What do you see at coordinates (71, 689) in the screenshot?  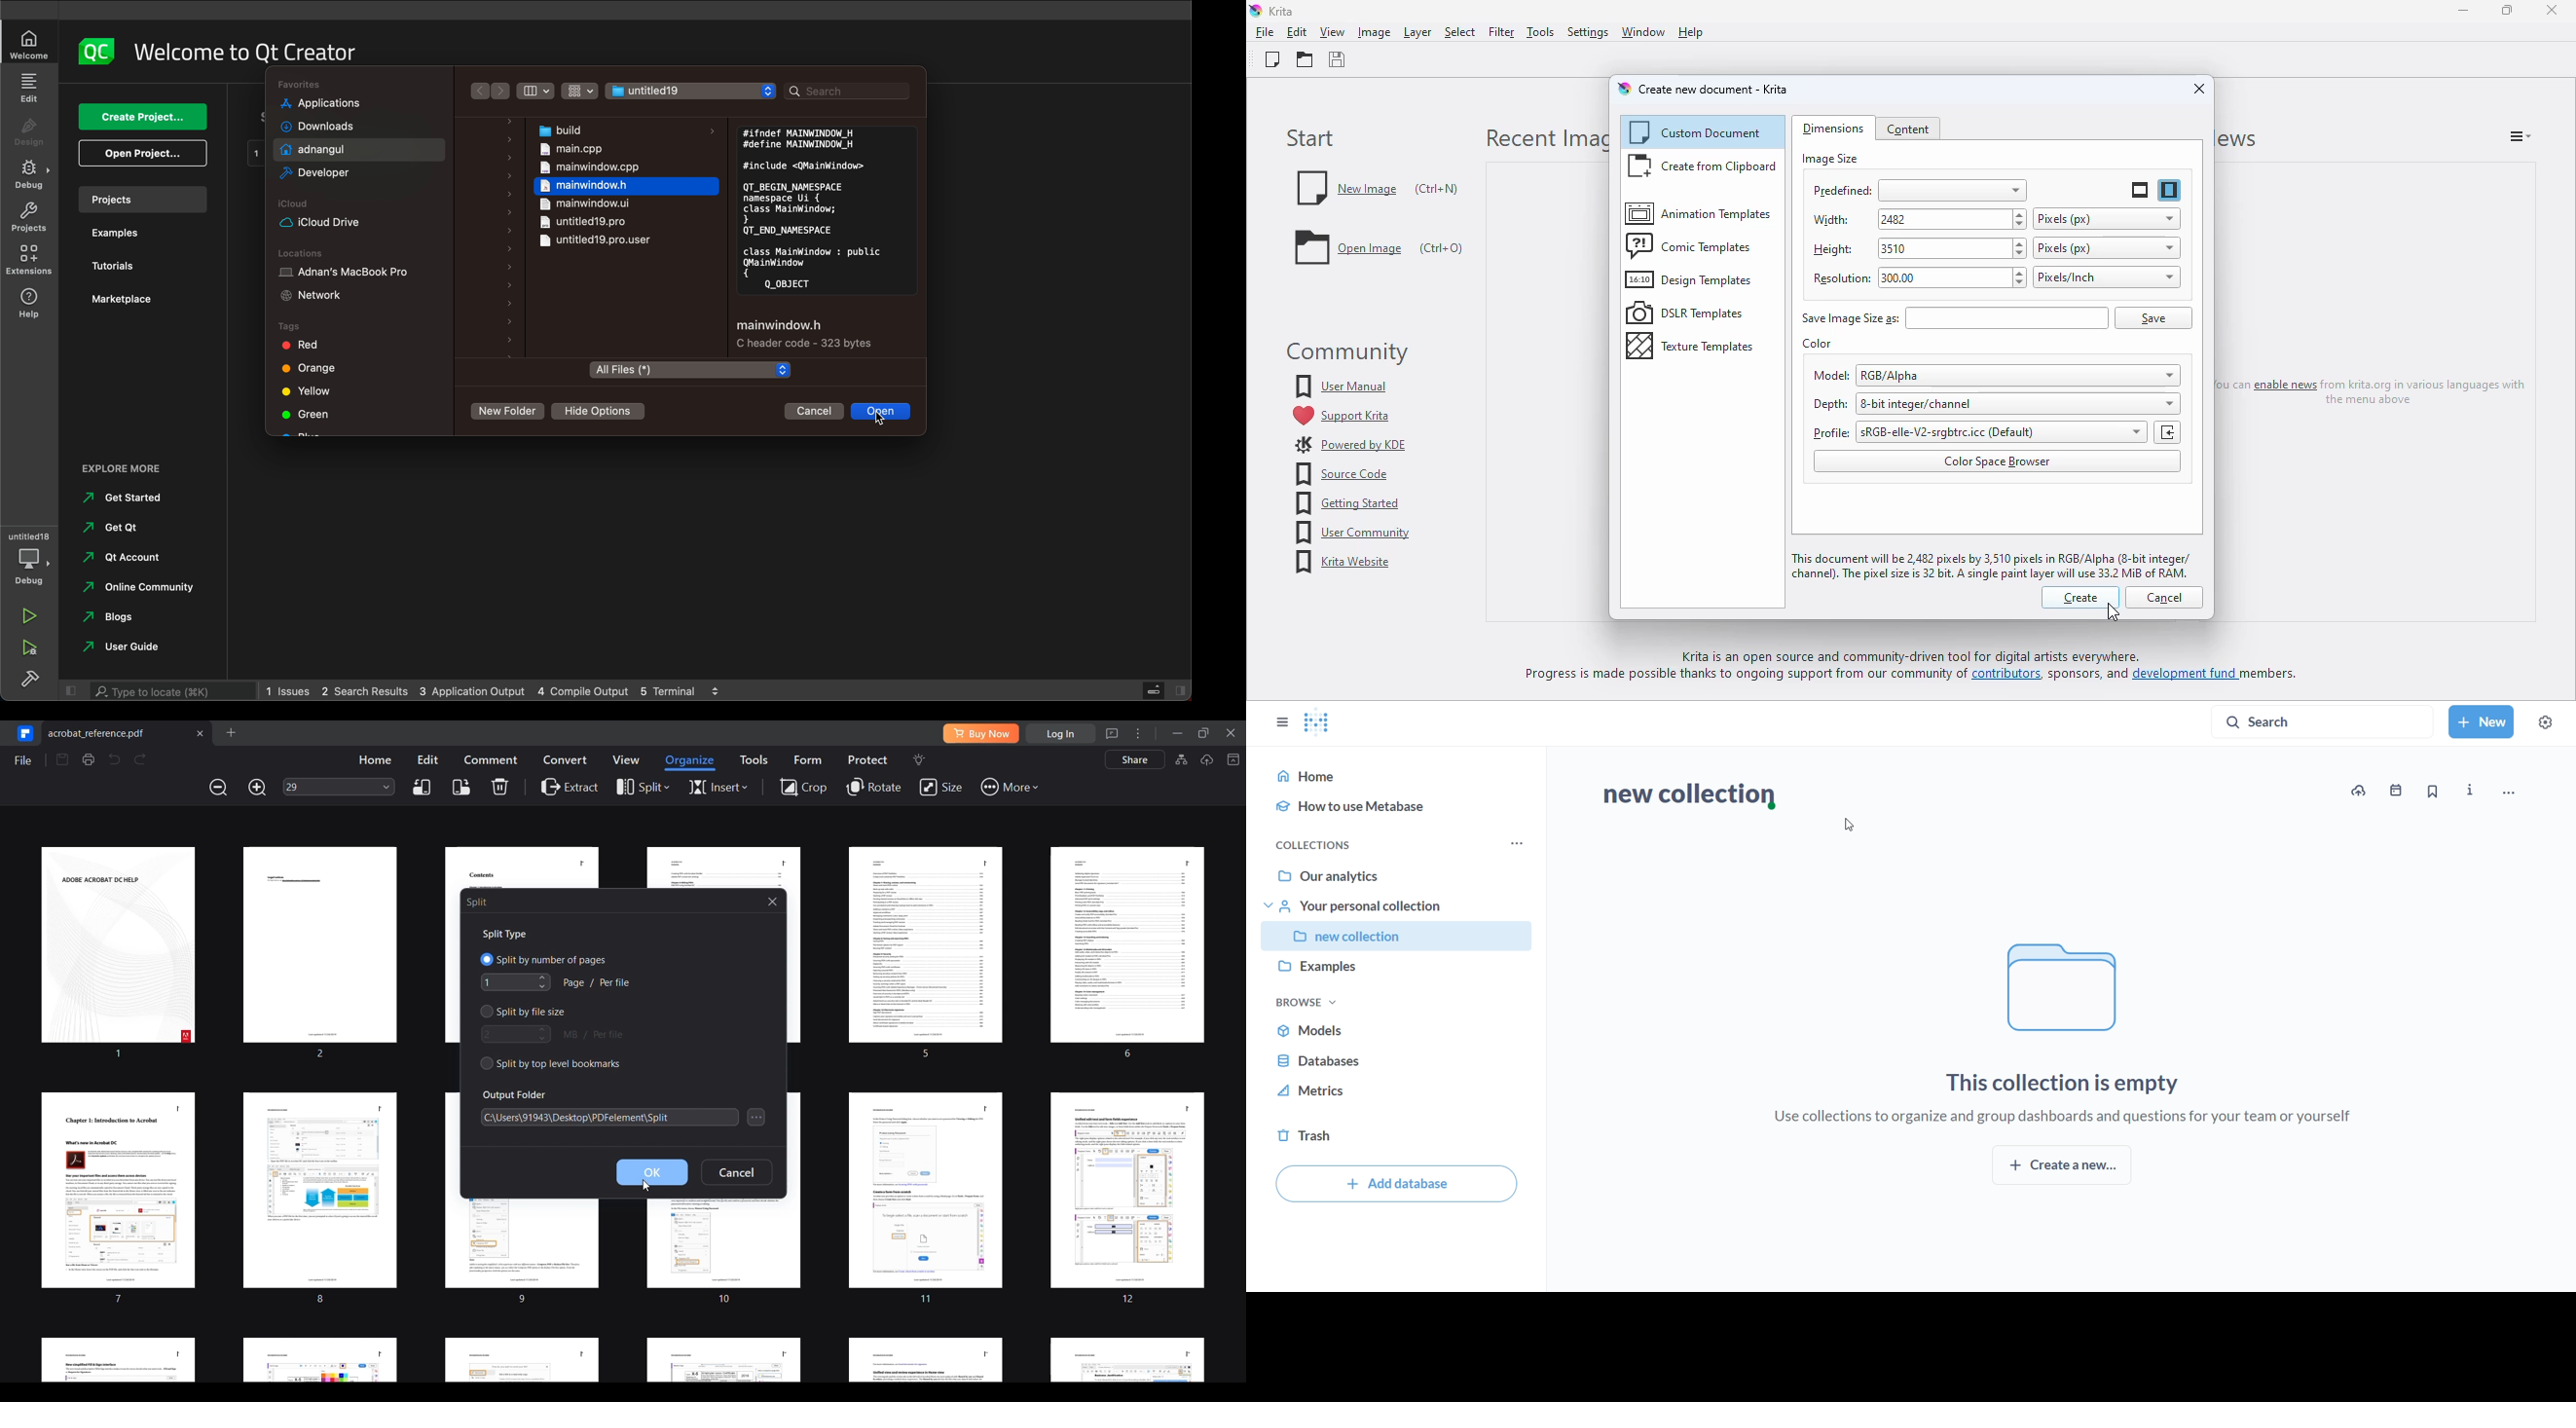 I see `close slidebar` at bounding box center [71, 689].